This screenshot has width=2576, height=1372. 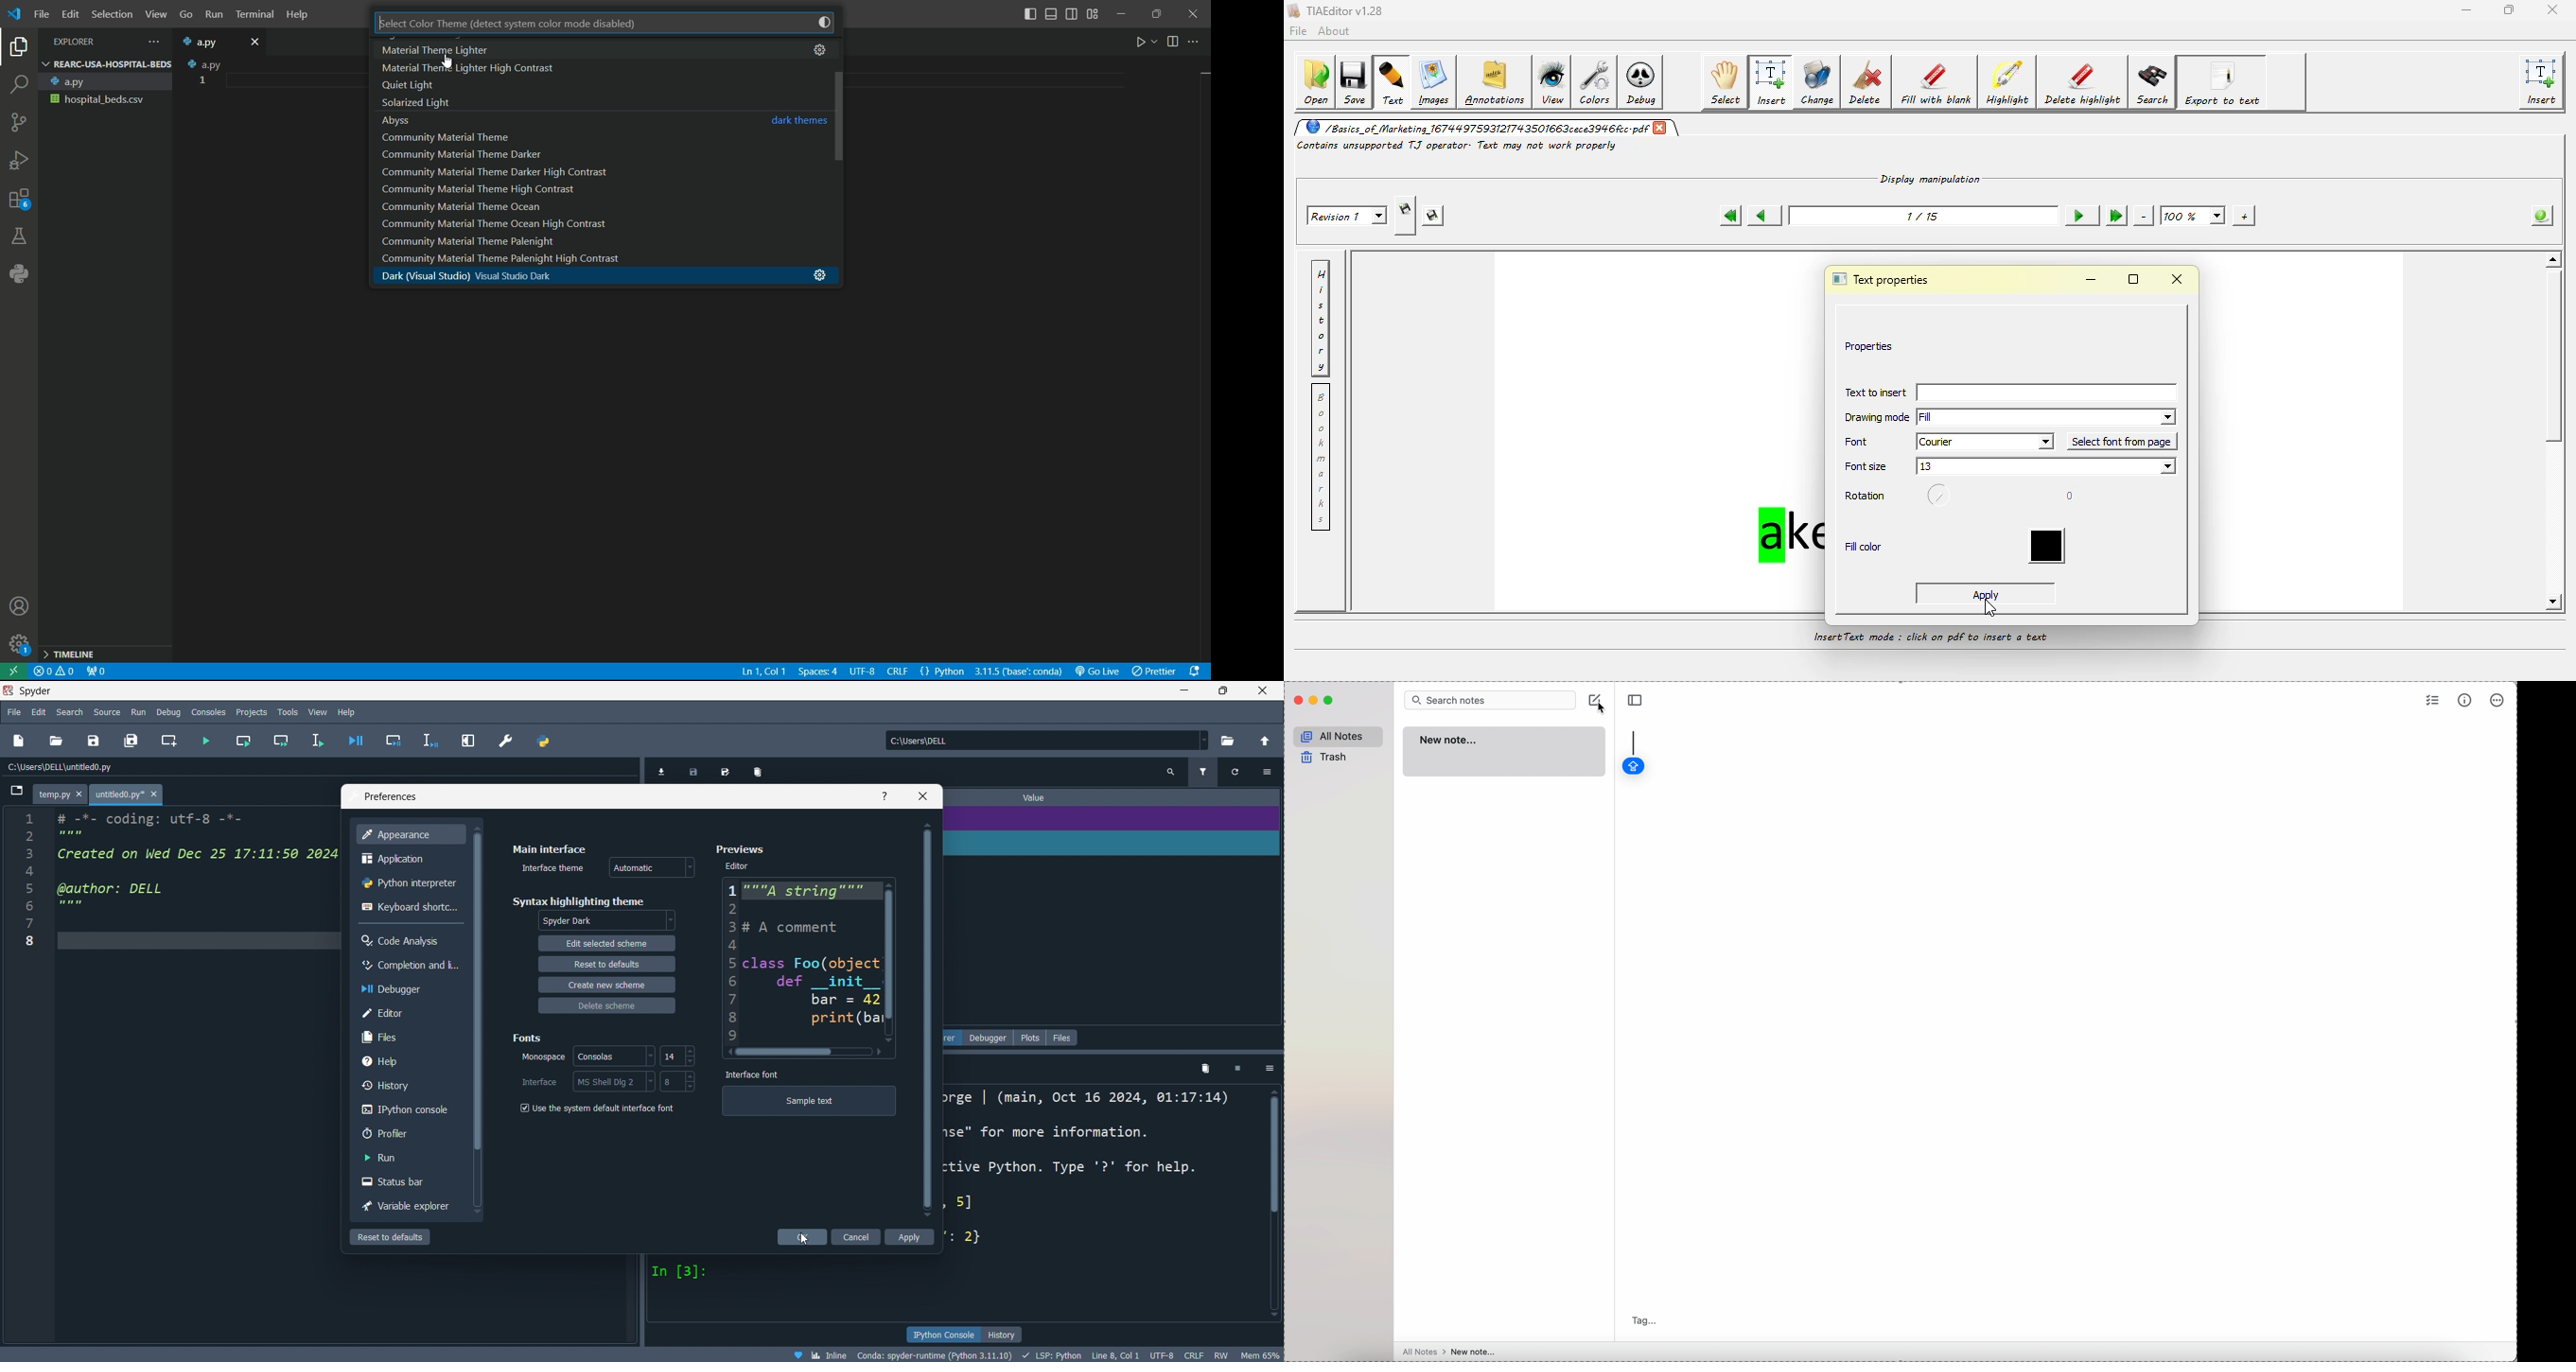 I want to click on refresh, so click(x=1238, y=775).